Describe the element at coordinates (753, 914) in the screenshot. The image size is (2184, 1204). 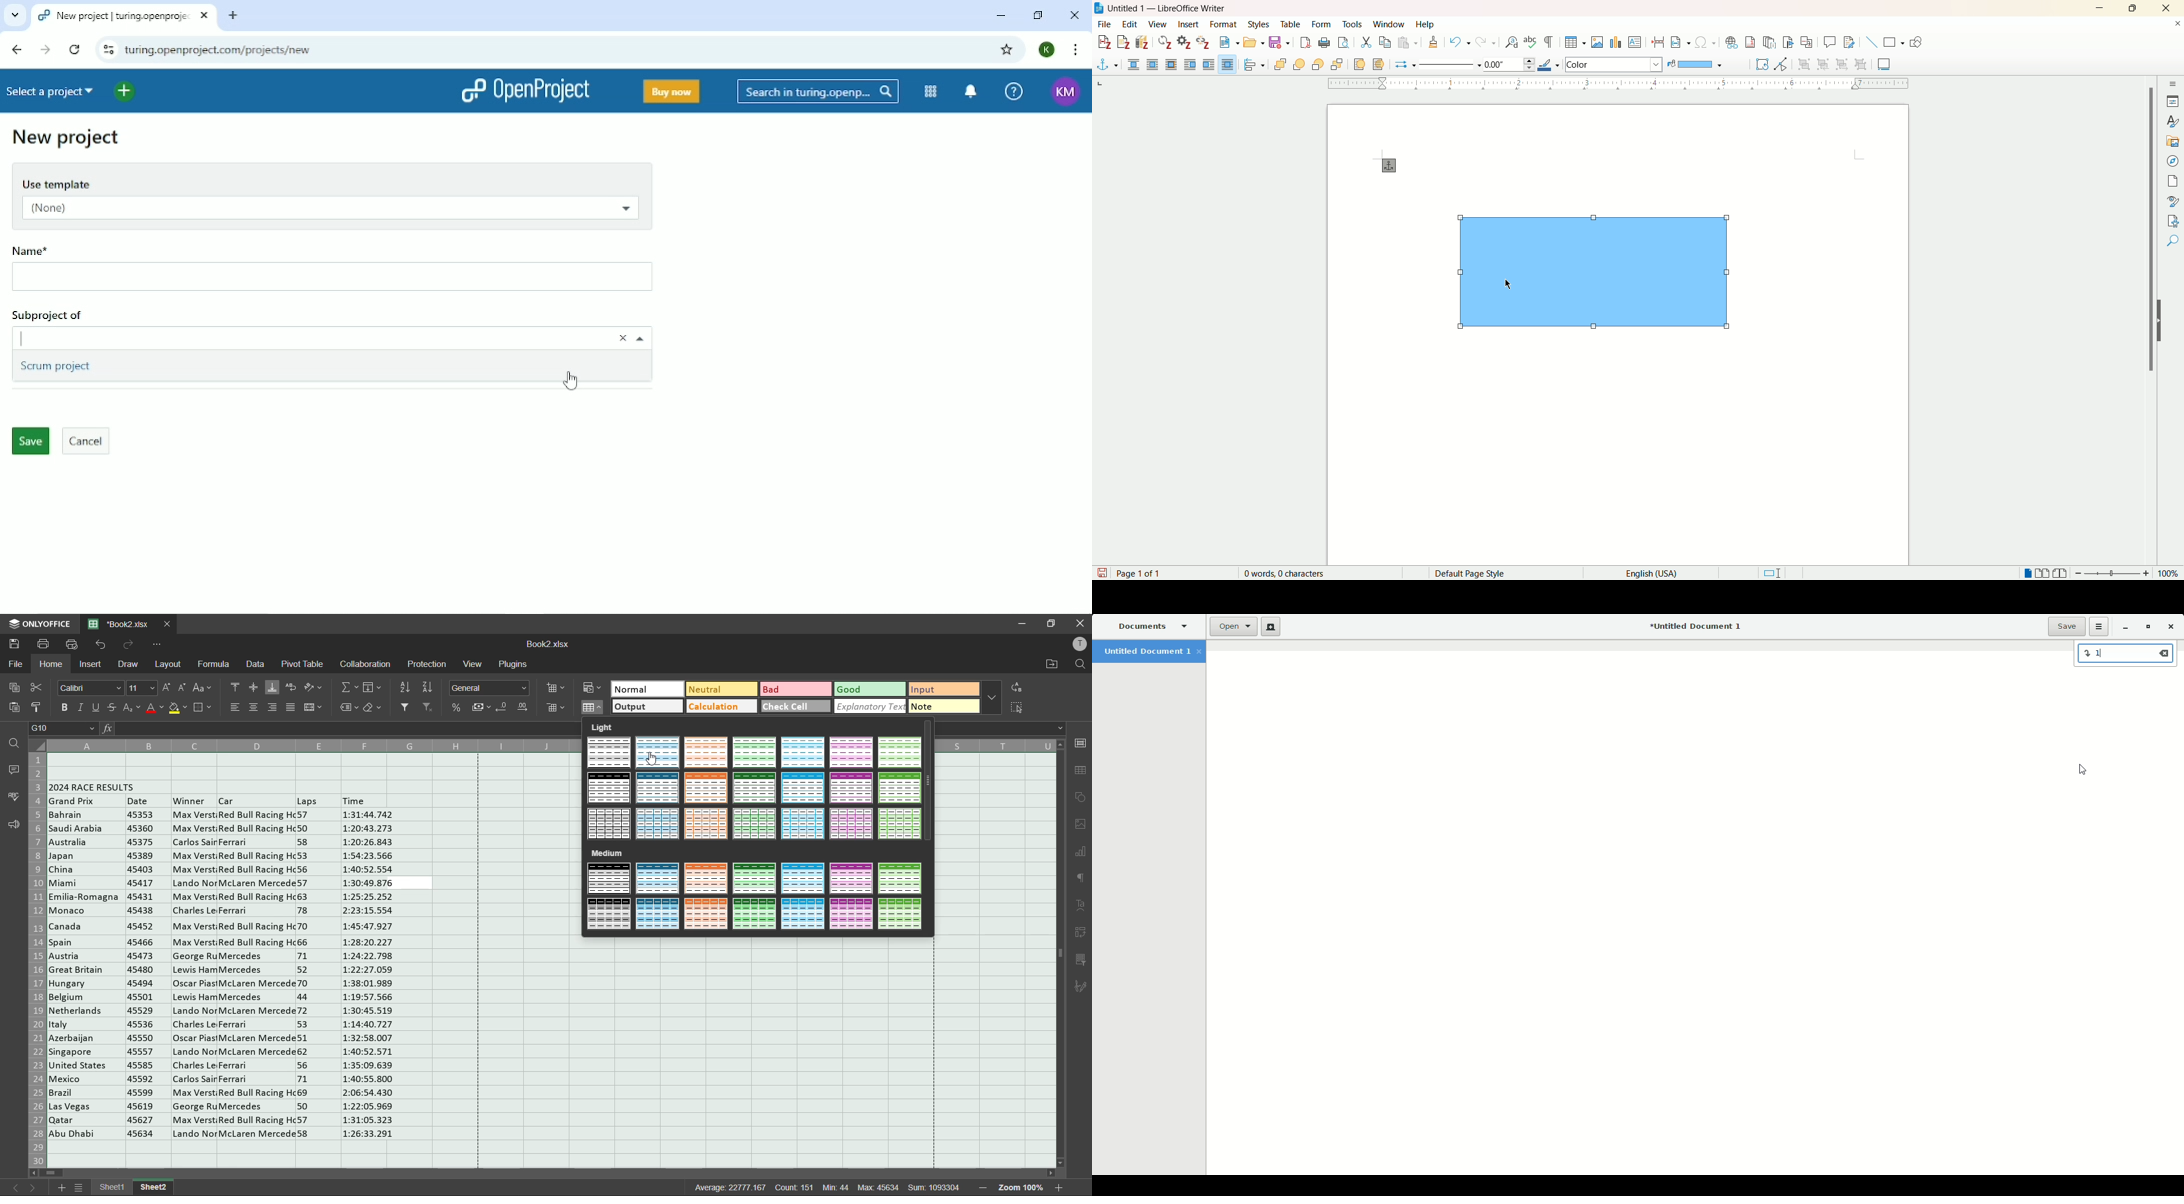
I see `table style medium 11` at that location.